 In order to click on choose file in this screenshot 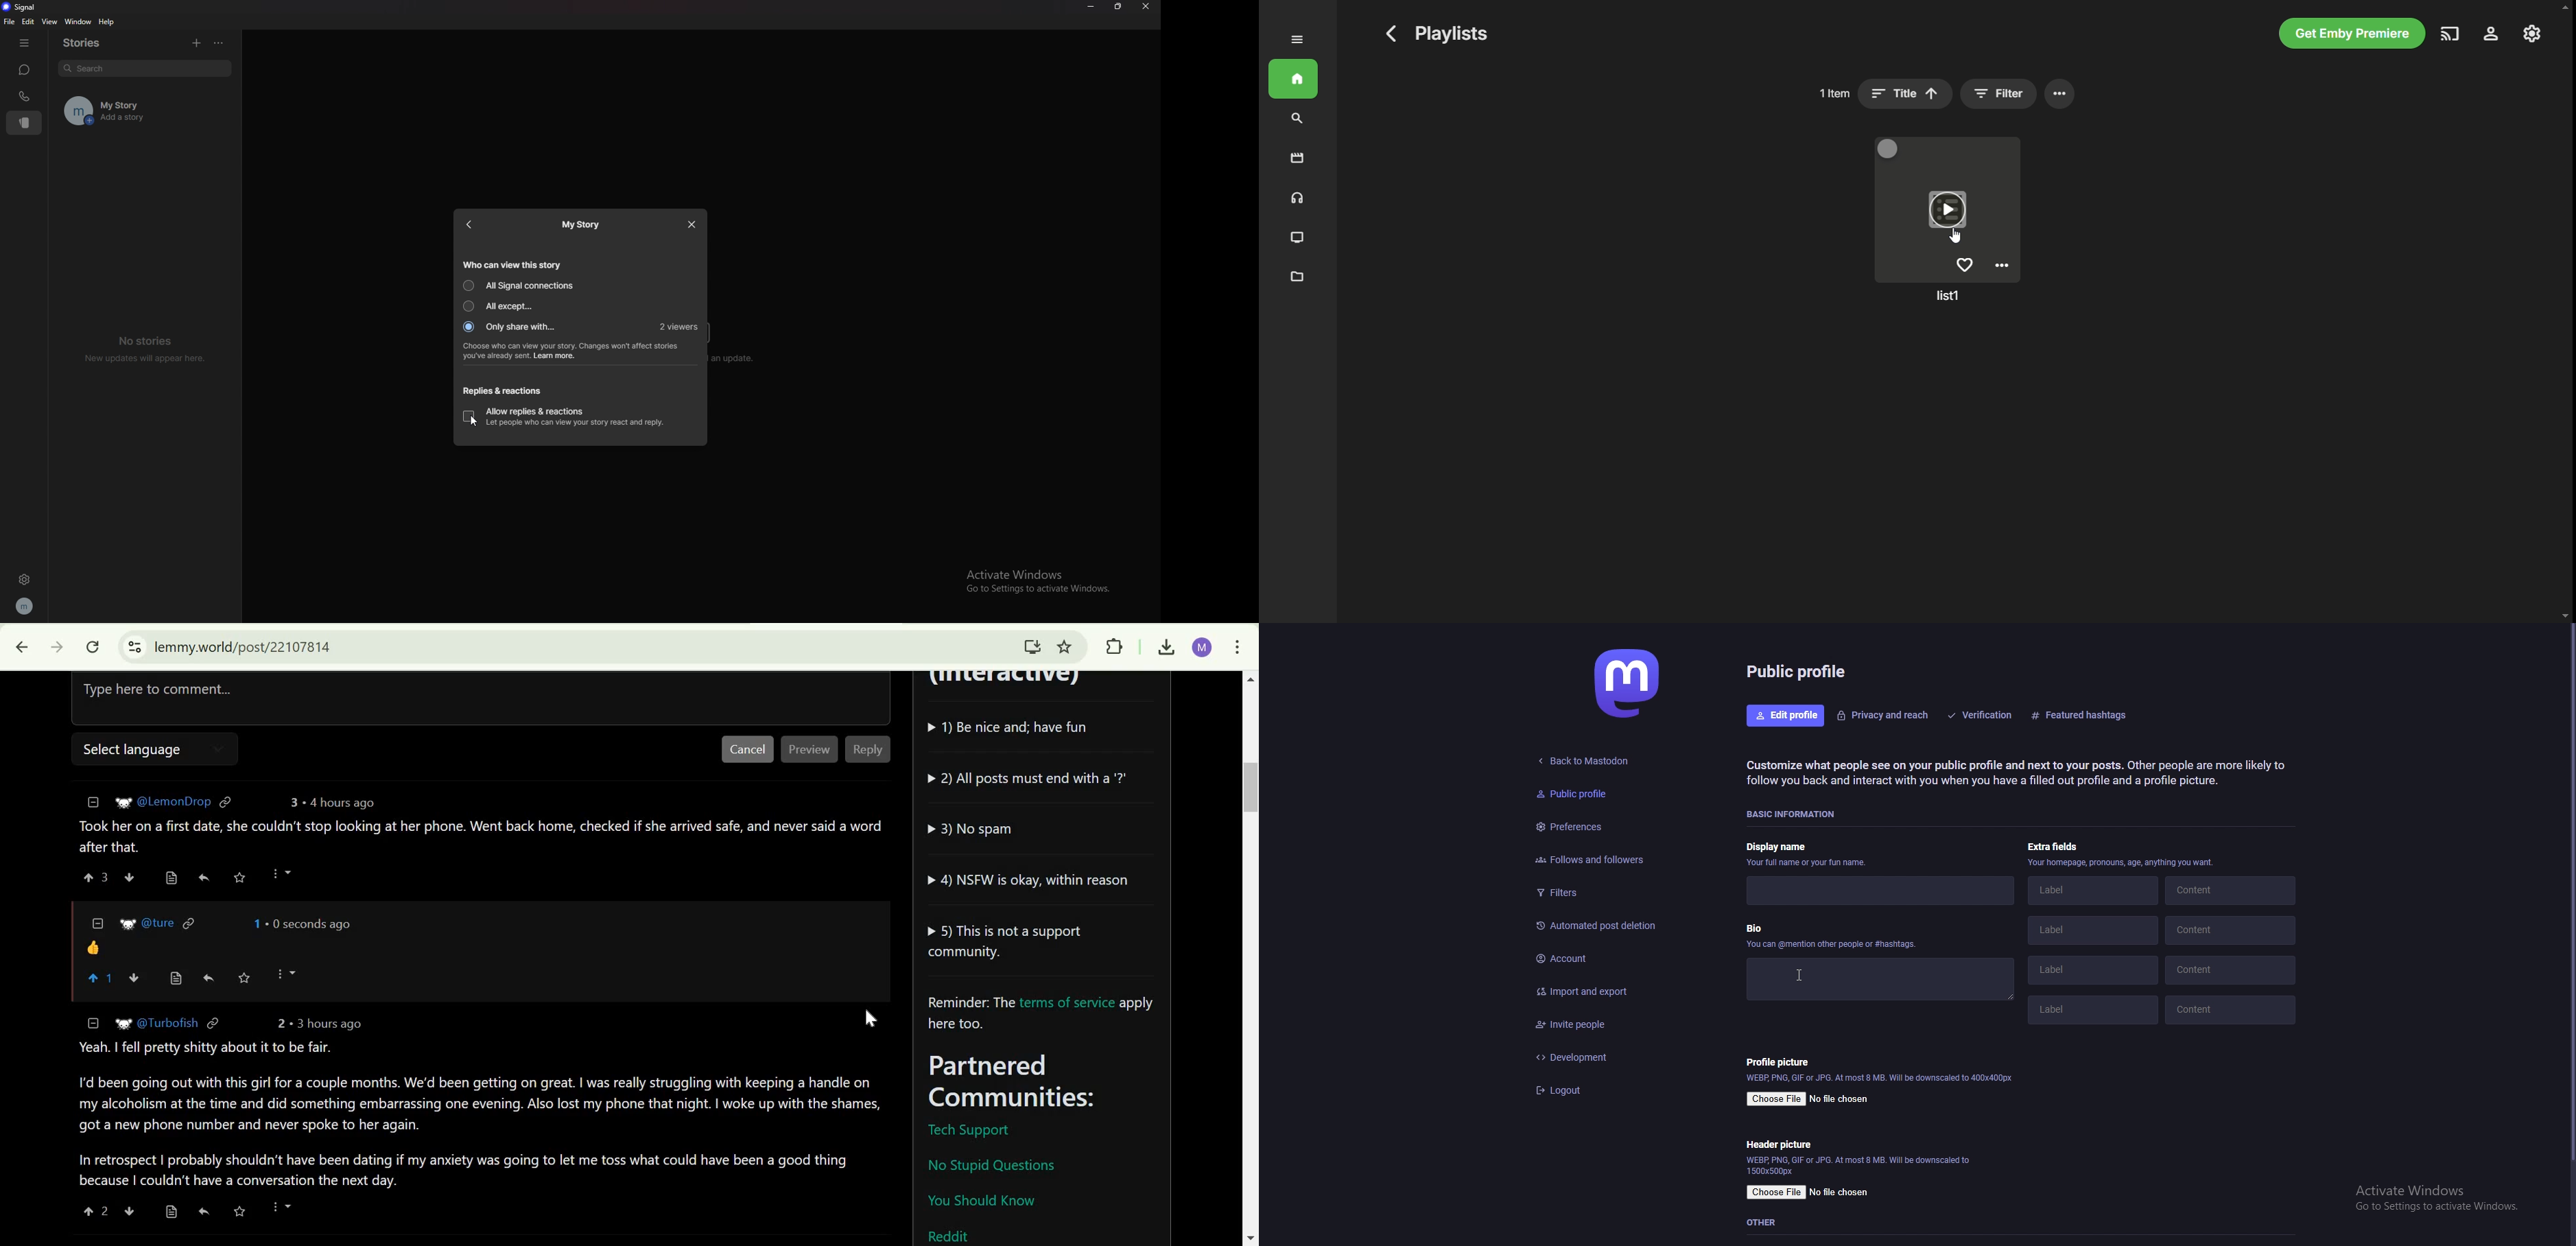, I will do `click(1777, 1099)`.